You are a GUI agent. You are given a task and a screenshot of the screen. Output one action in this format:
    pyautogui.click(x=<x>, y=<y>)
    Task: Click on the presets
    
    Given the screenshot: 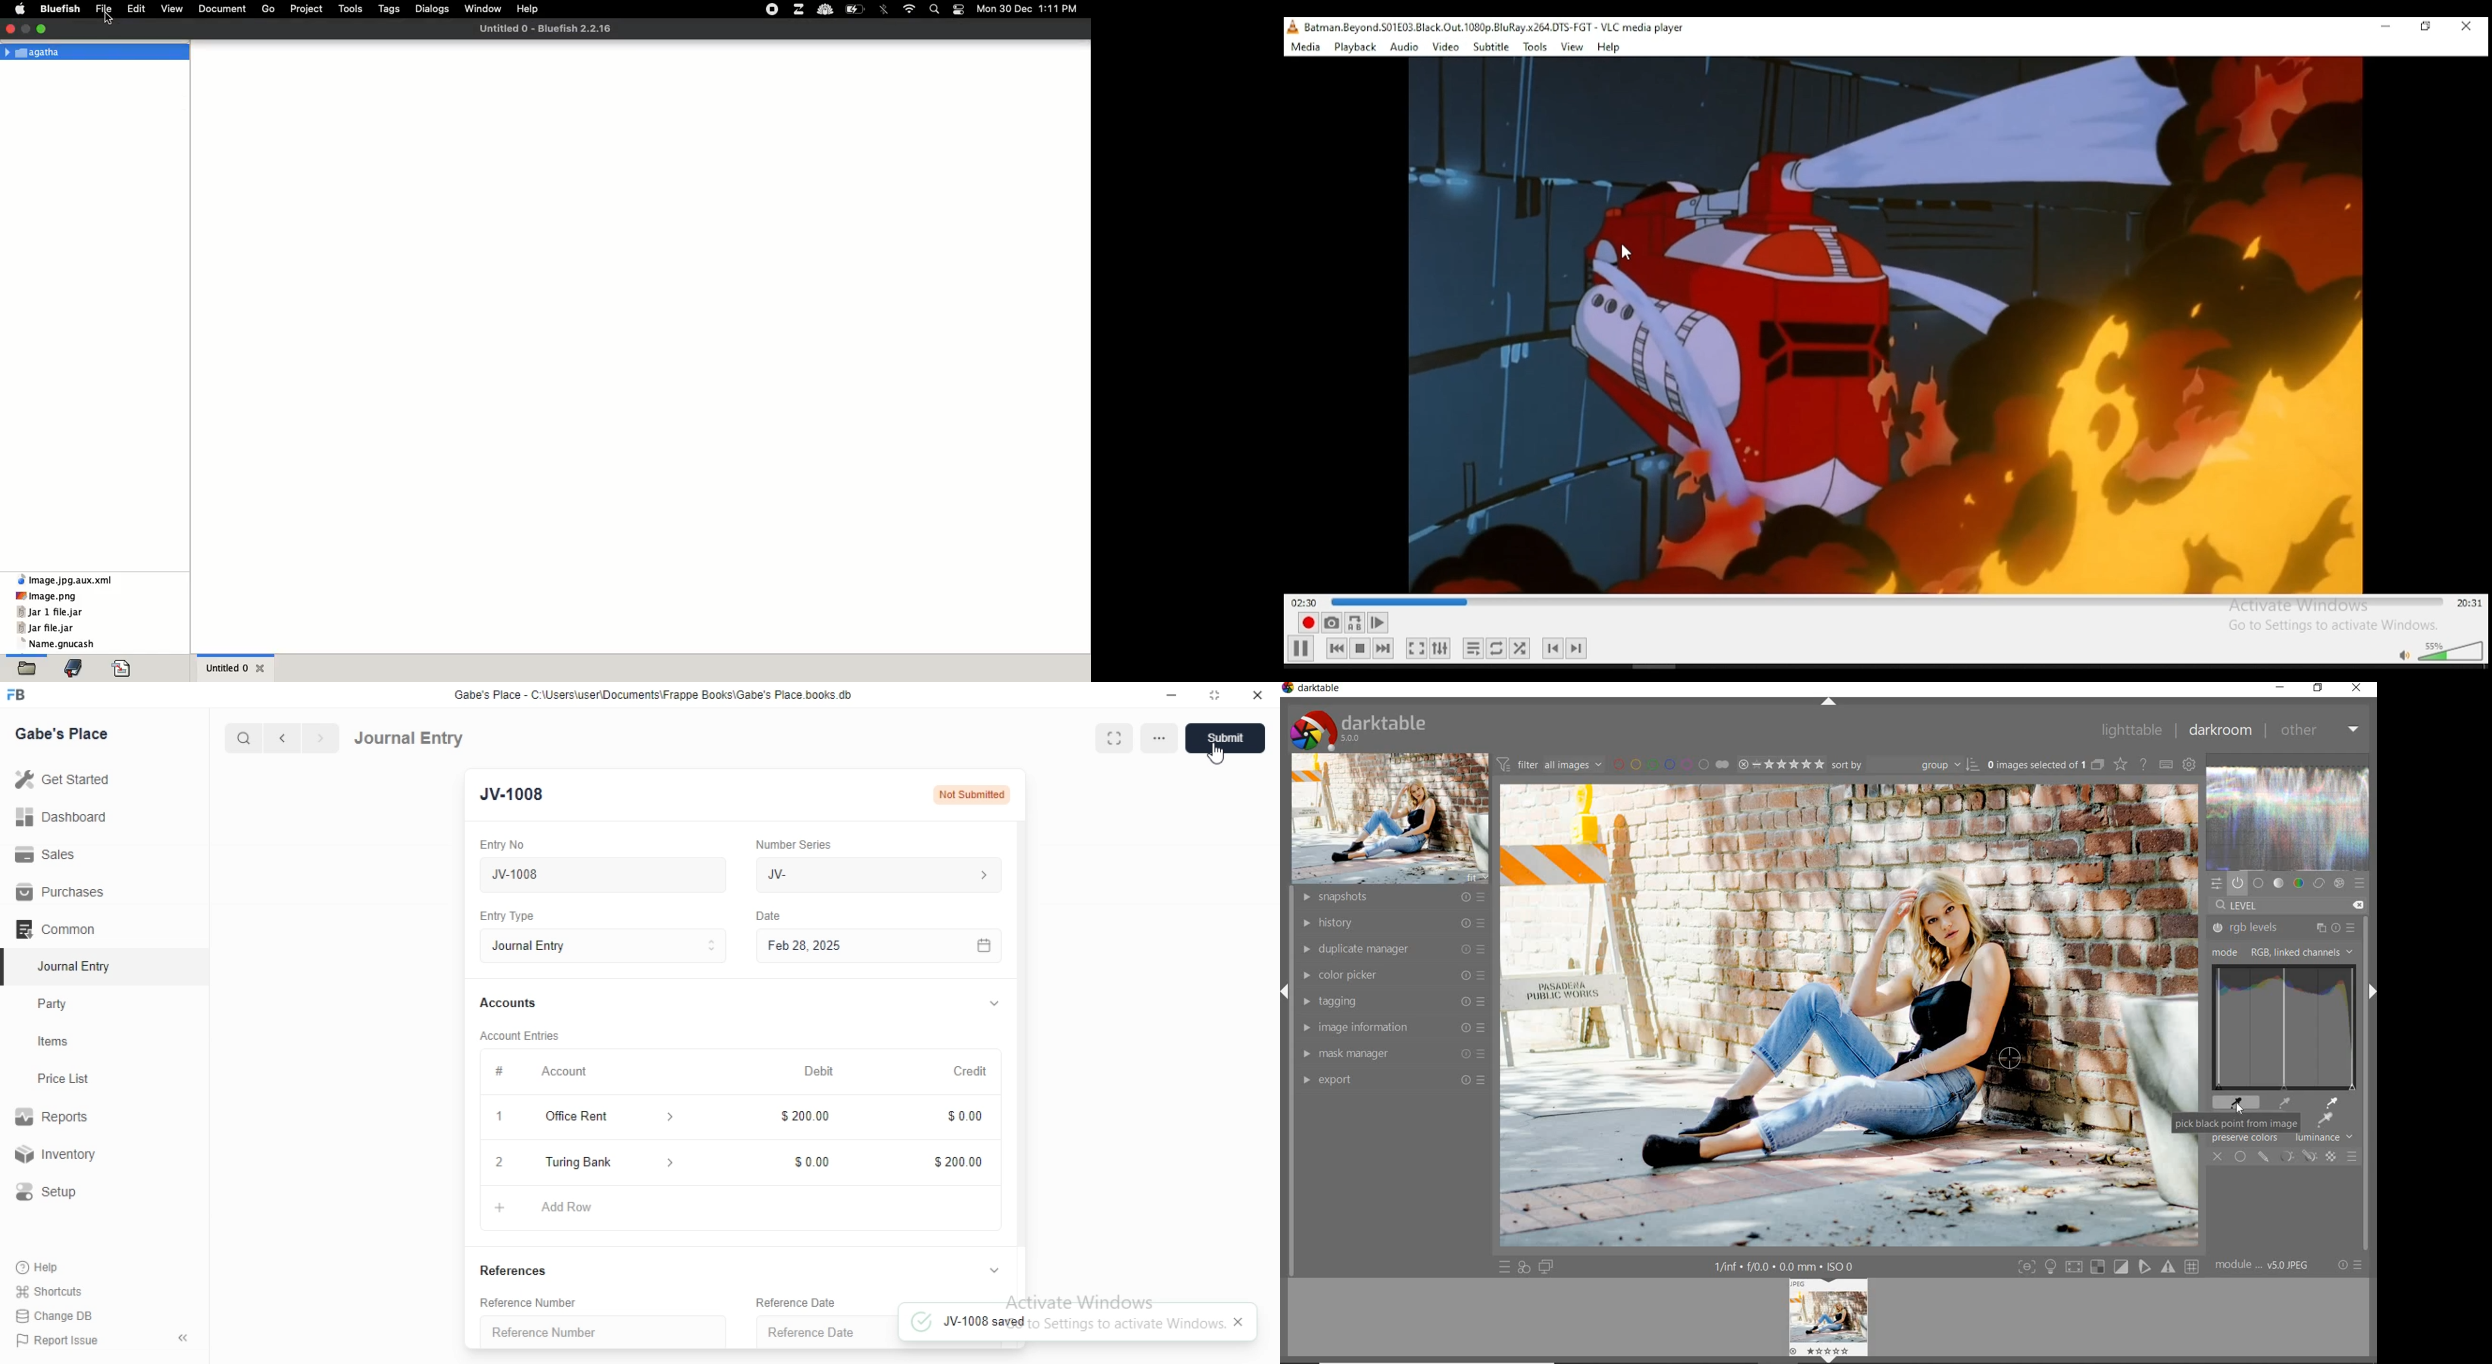 What is the action you would take?
    pyautogui.click(x=2362, y=882)
    